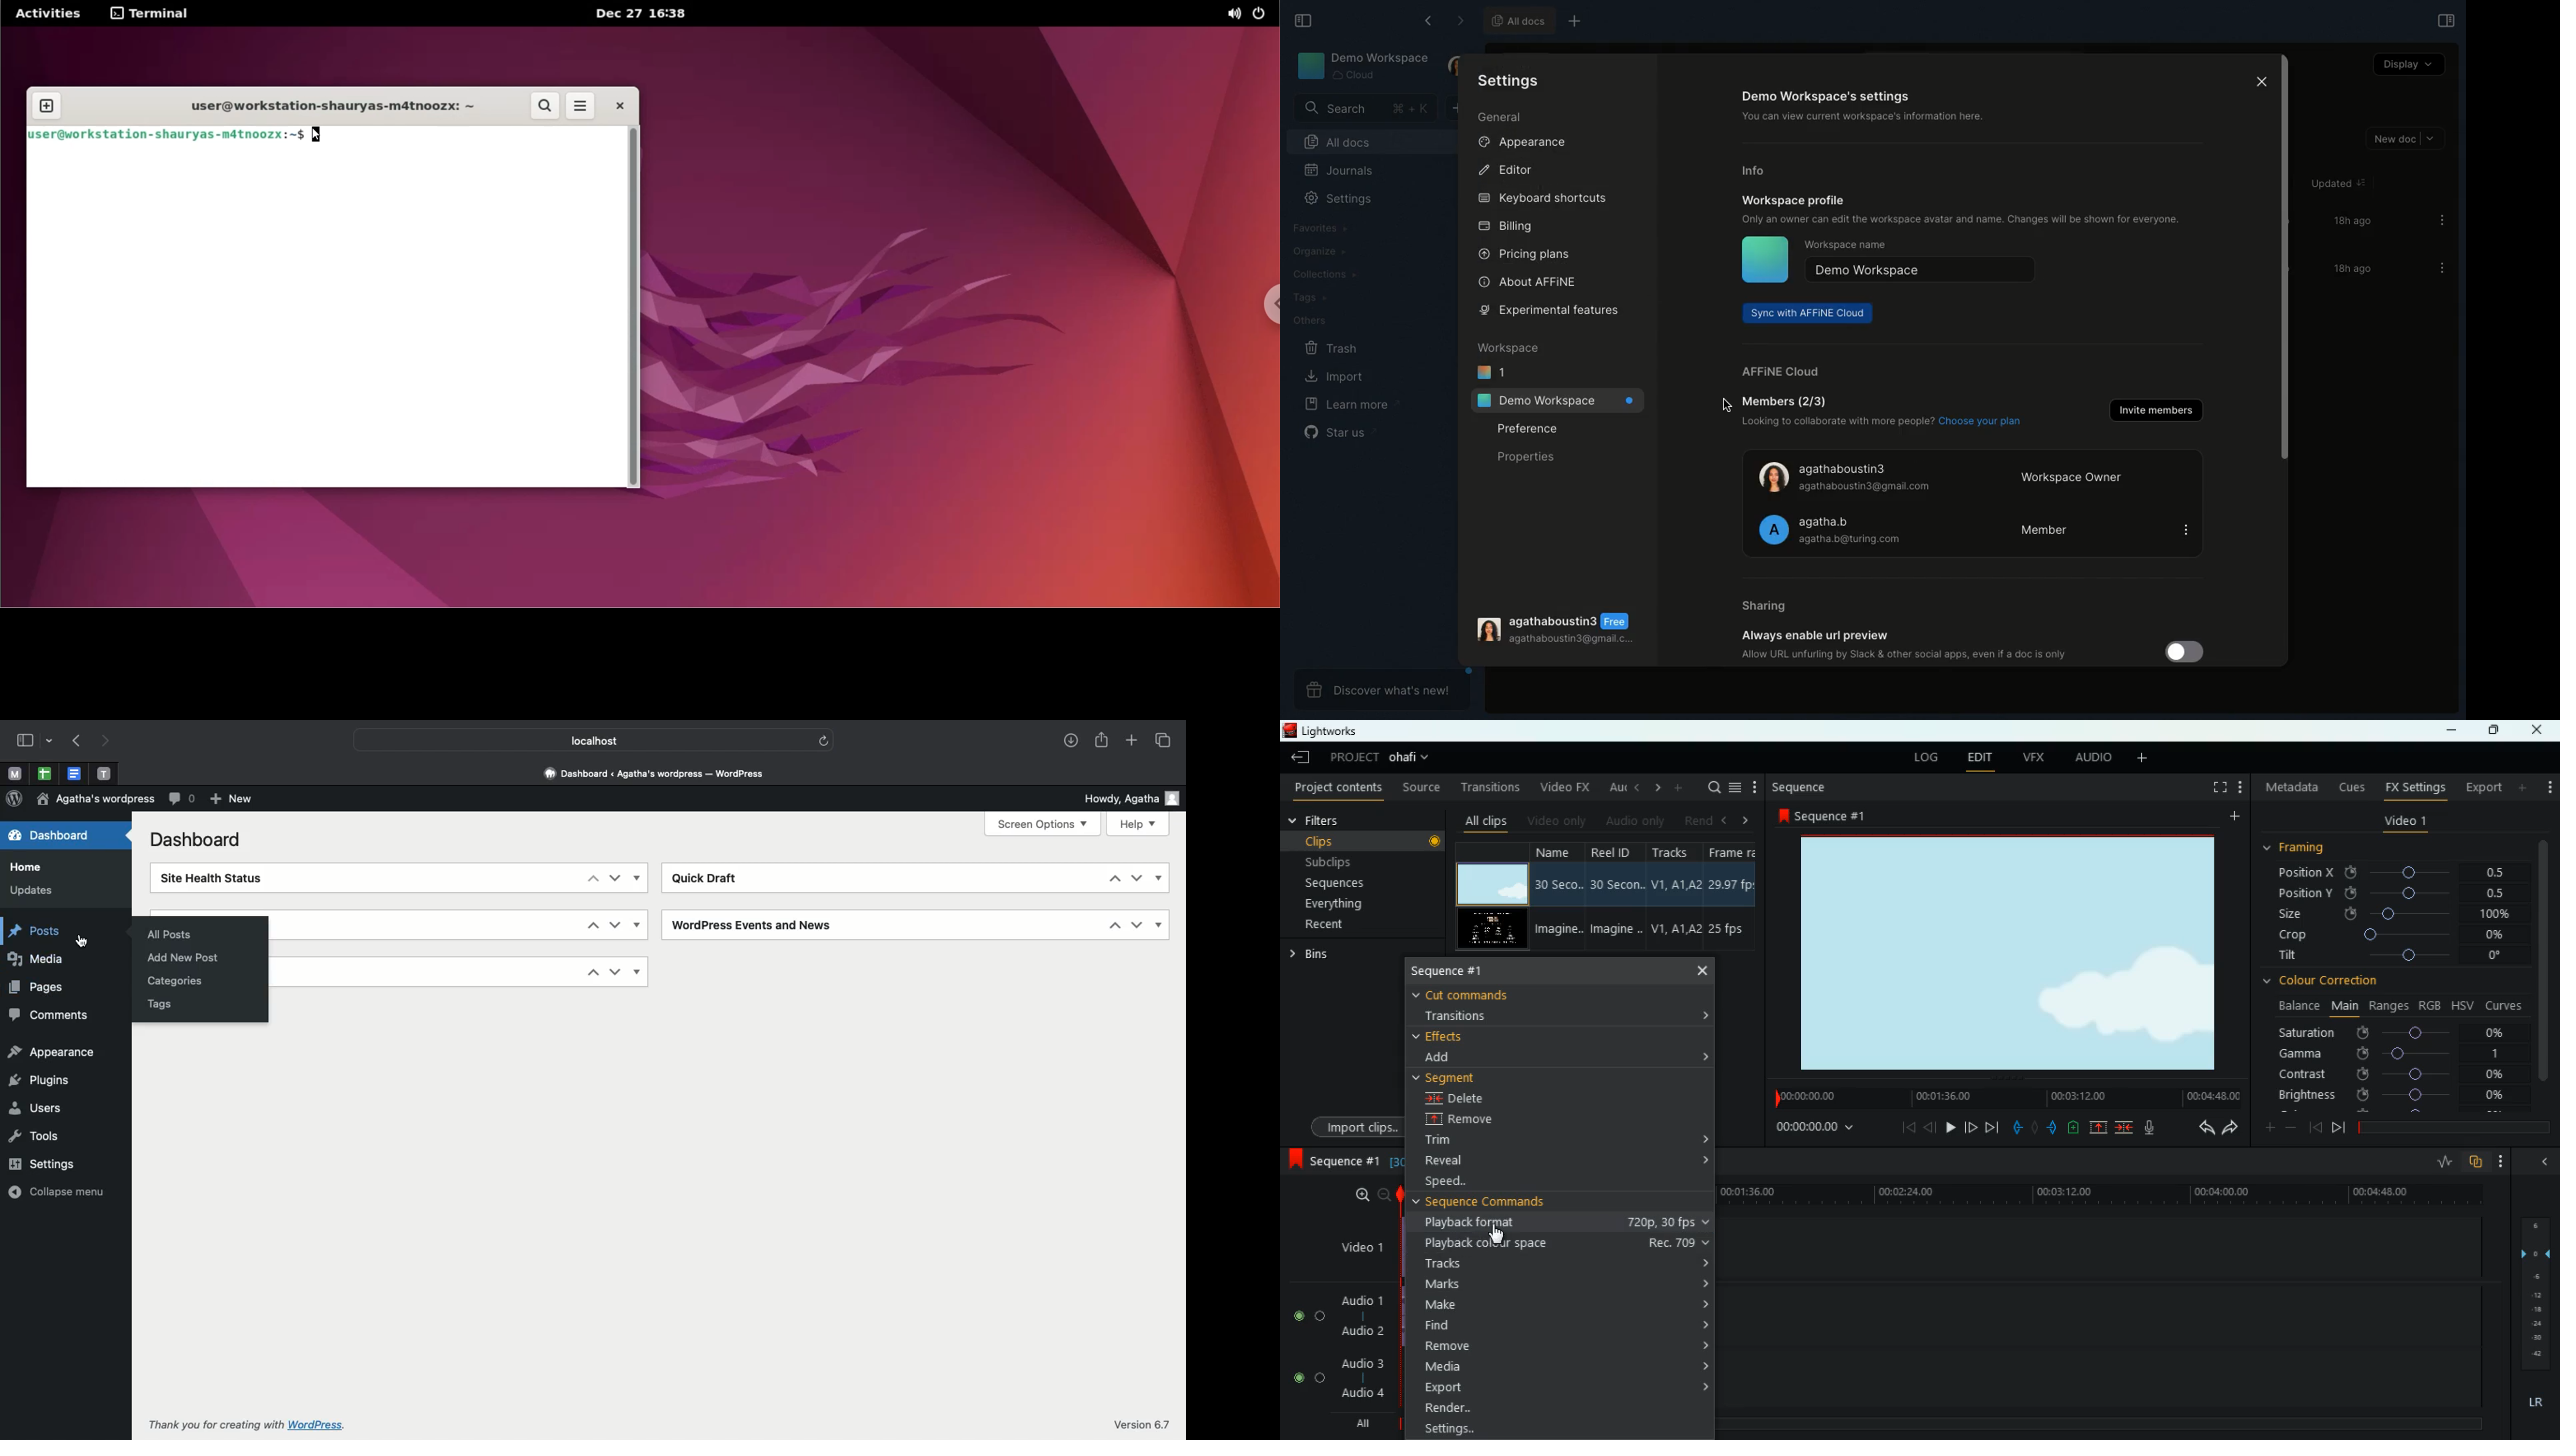 The image size is (2576, 1456). Describe the element at coordinates (1321, 273) in the screenshot. I see `Collections` at that location.